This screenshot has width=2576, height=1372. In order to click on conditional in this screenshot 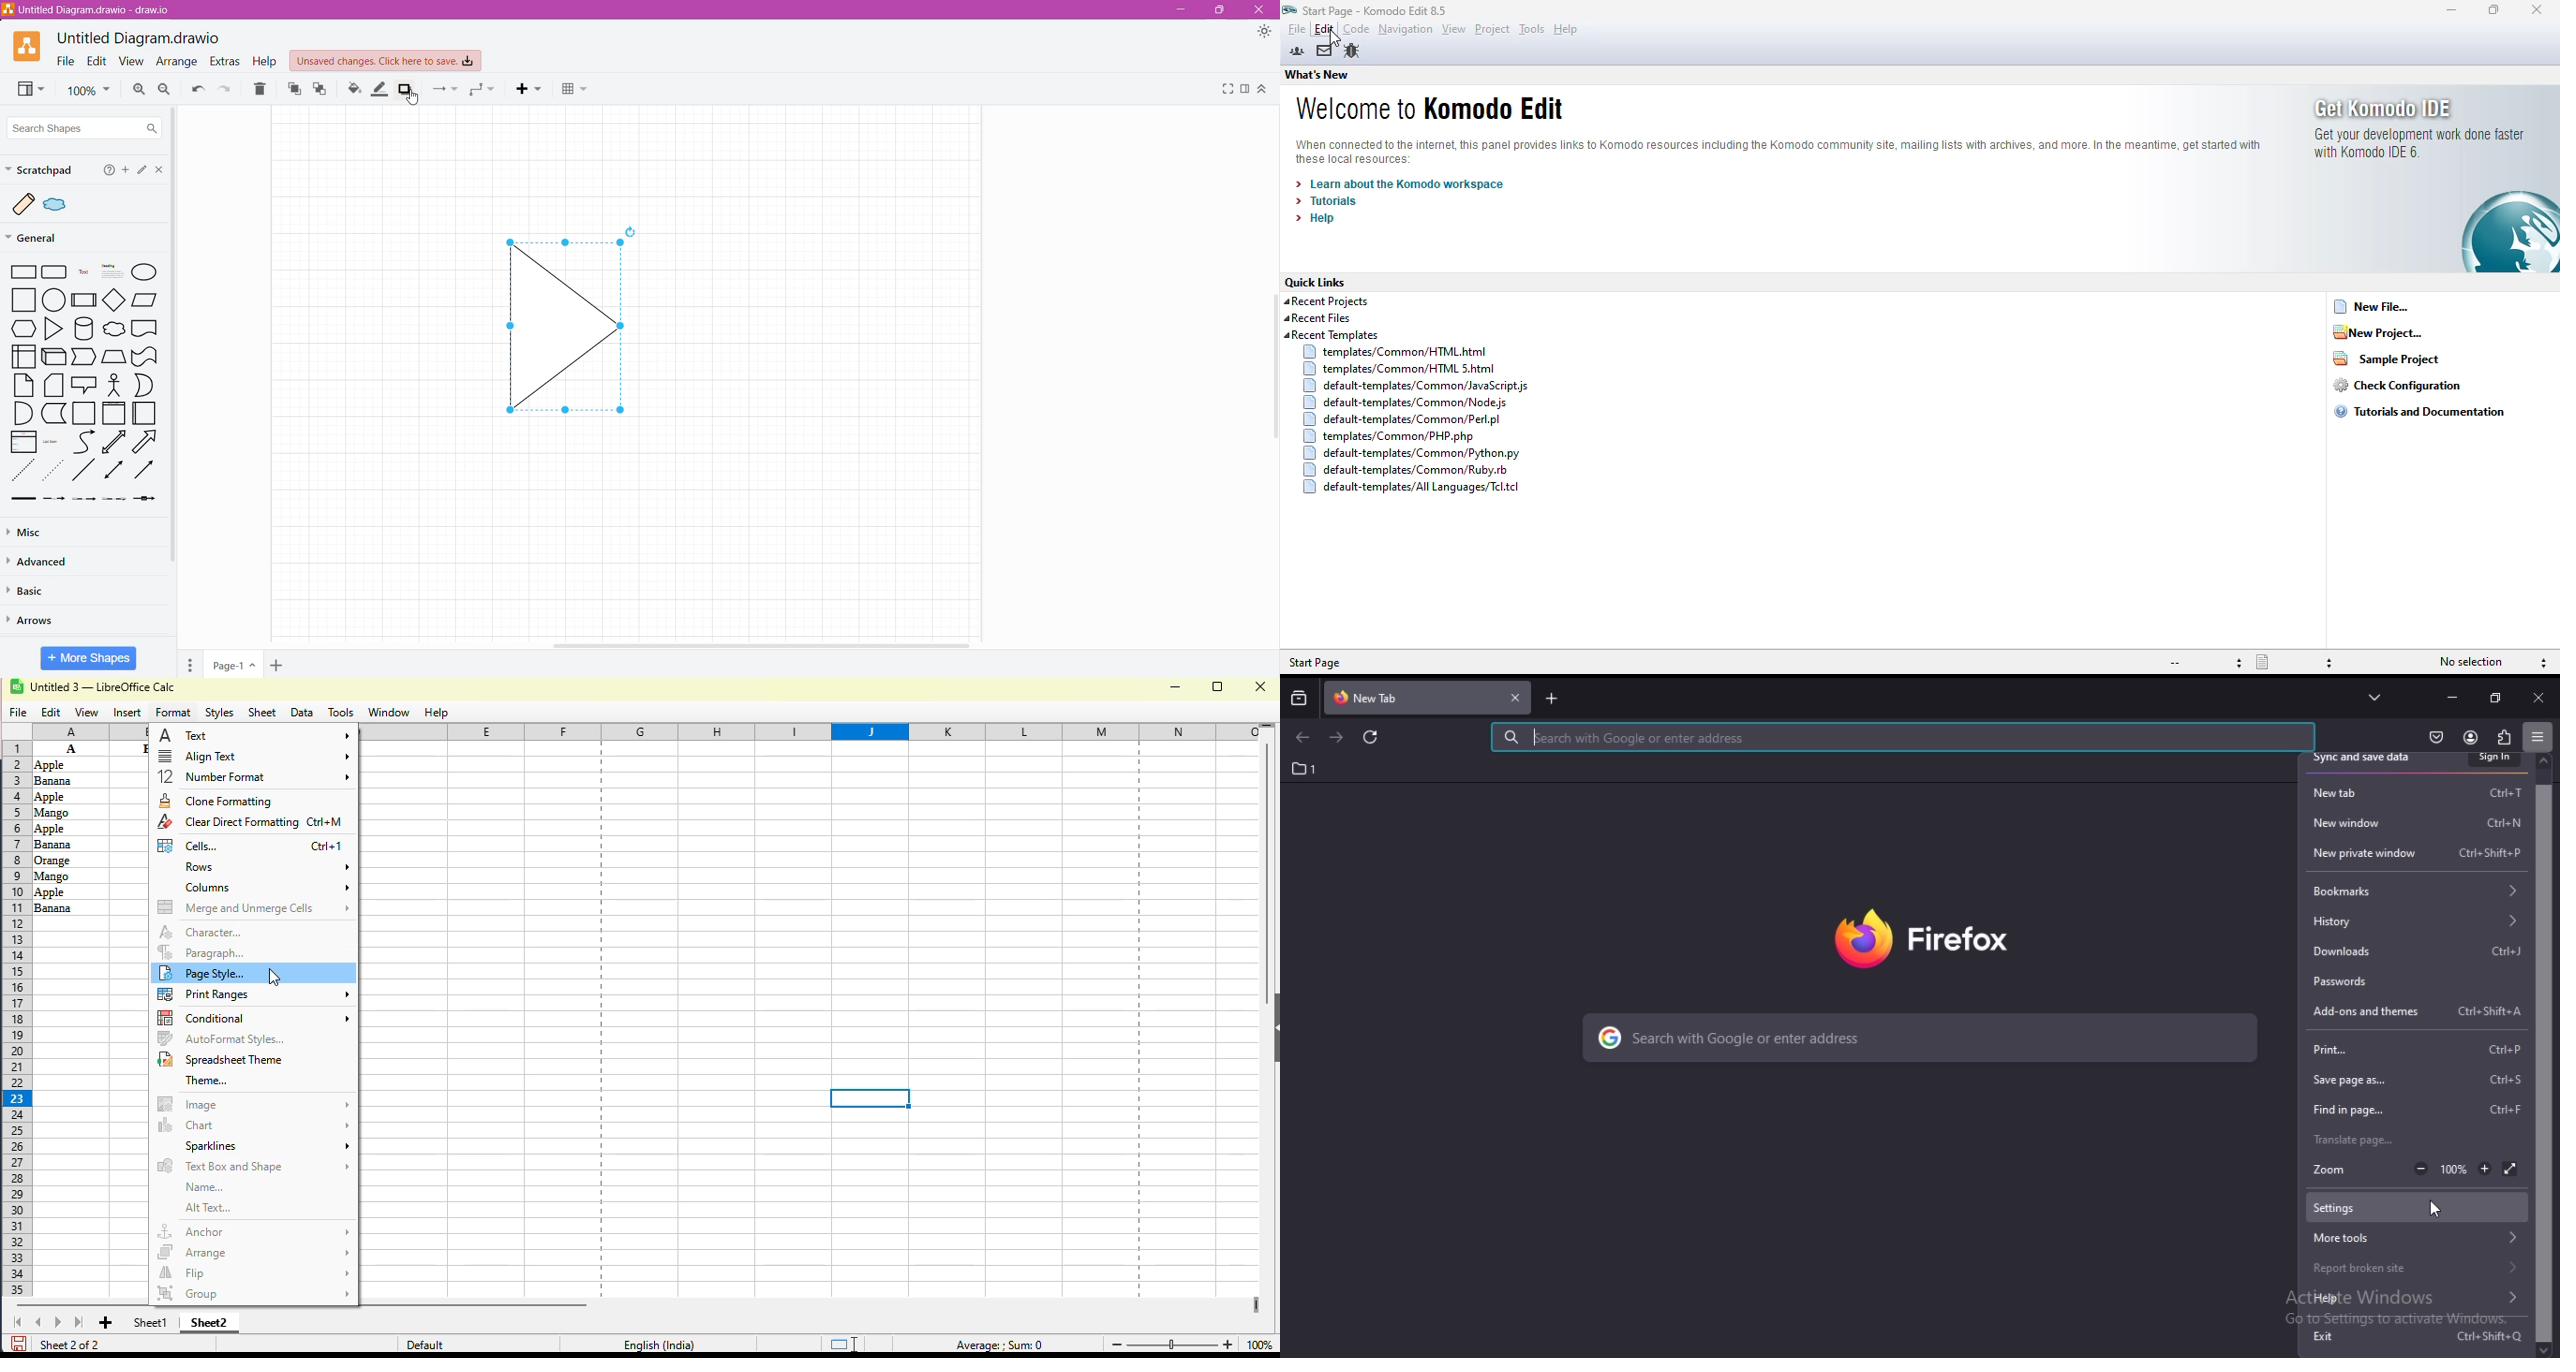, I will do `click(254, 1018)`.